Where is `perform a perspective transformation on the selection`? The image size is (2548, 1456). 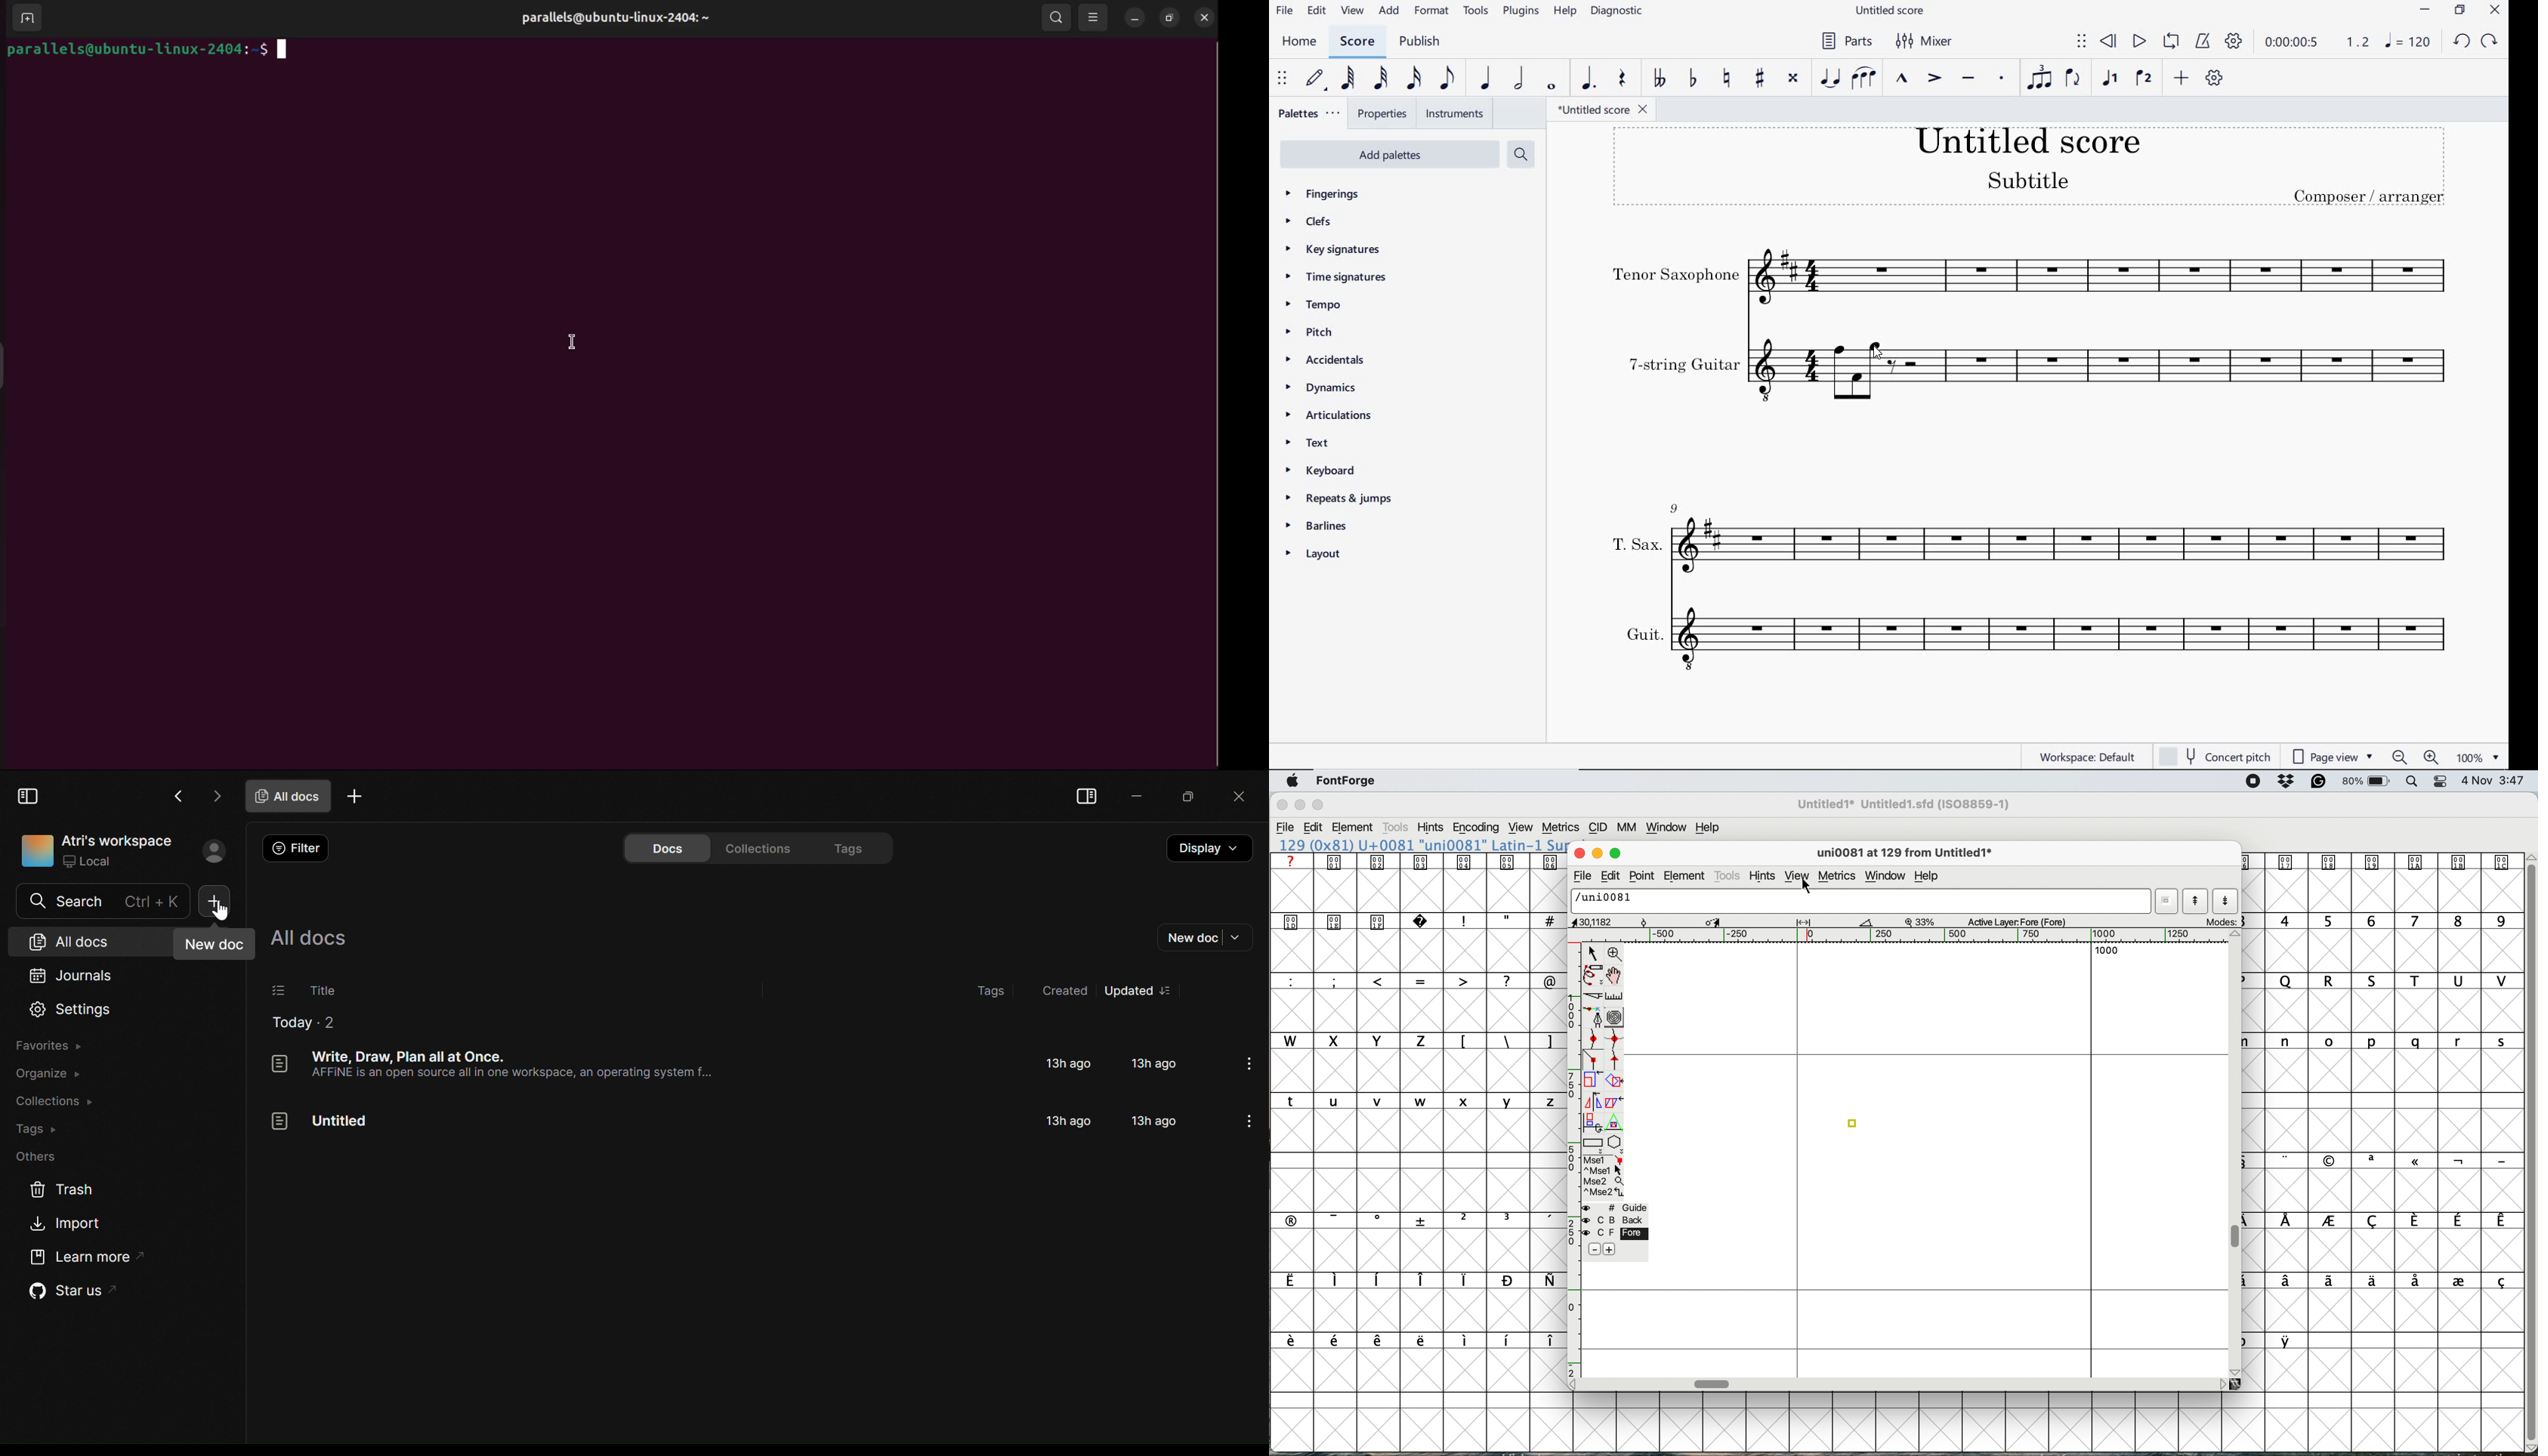 perform a perspective transformation on the selection is located at coordinates (1614, 1121).